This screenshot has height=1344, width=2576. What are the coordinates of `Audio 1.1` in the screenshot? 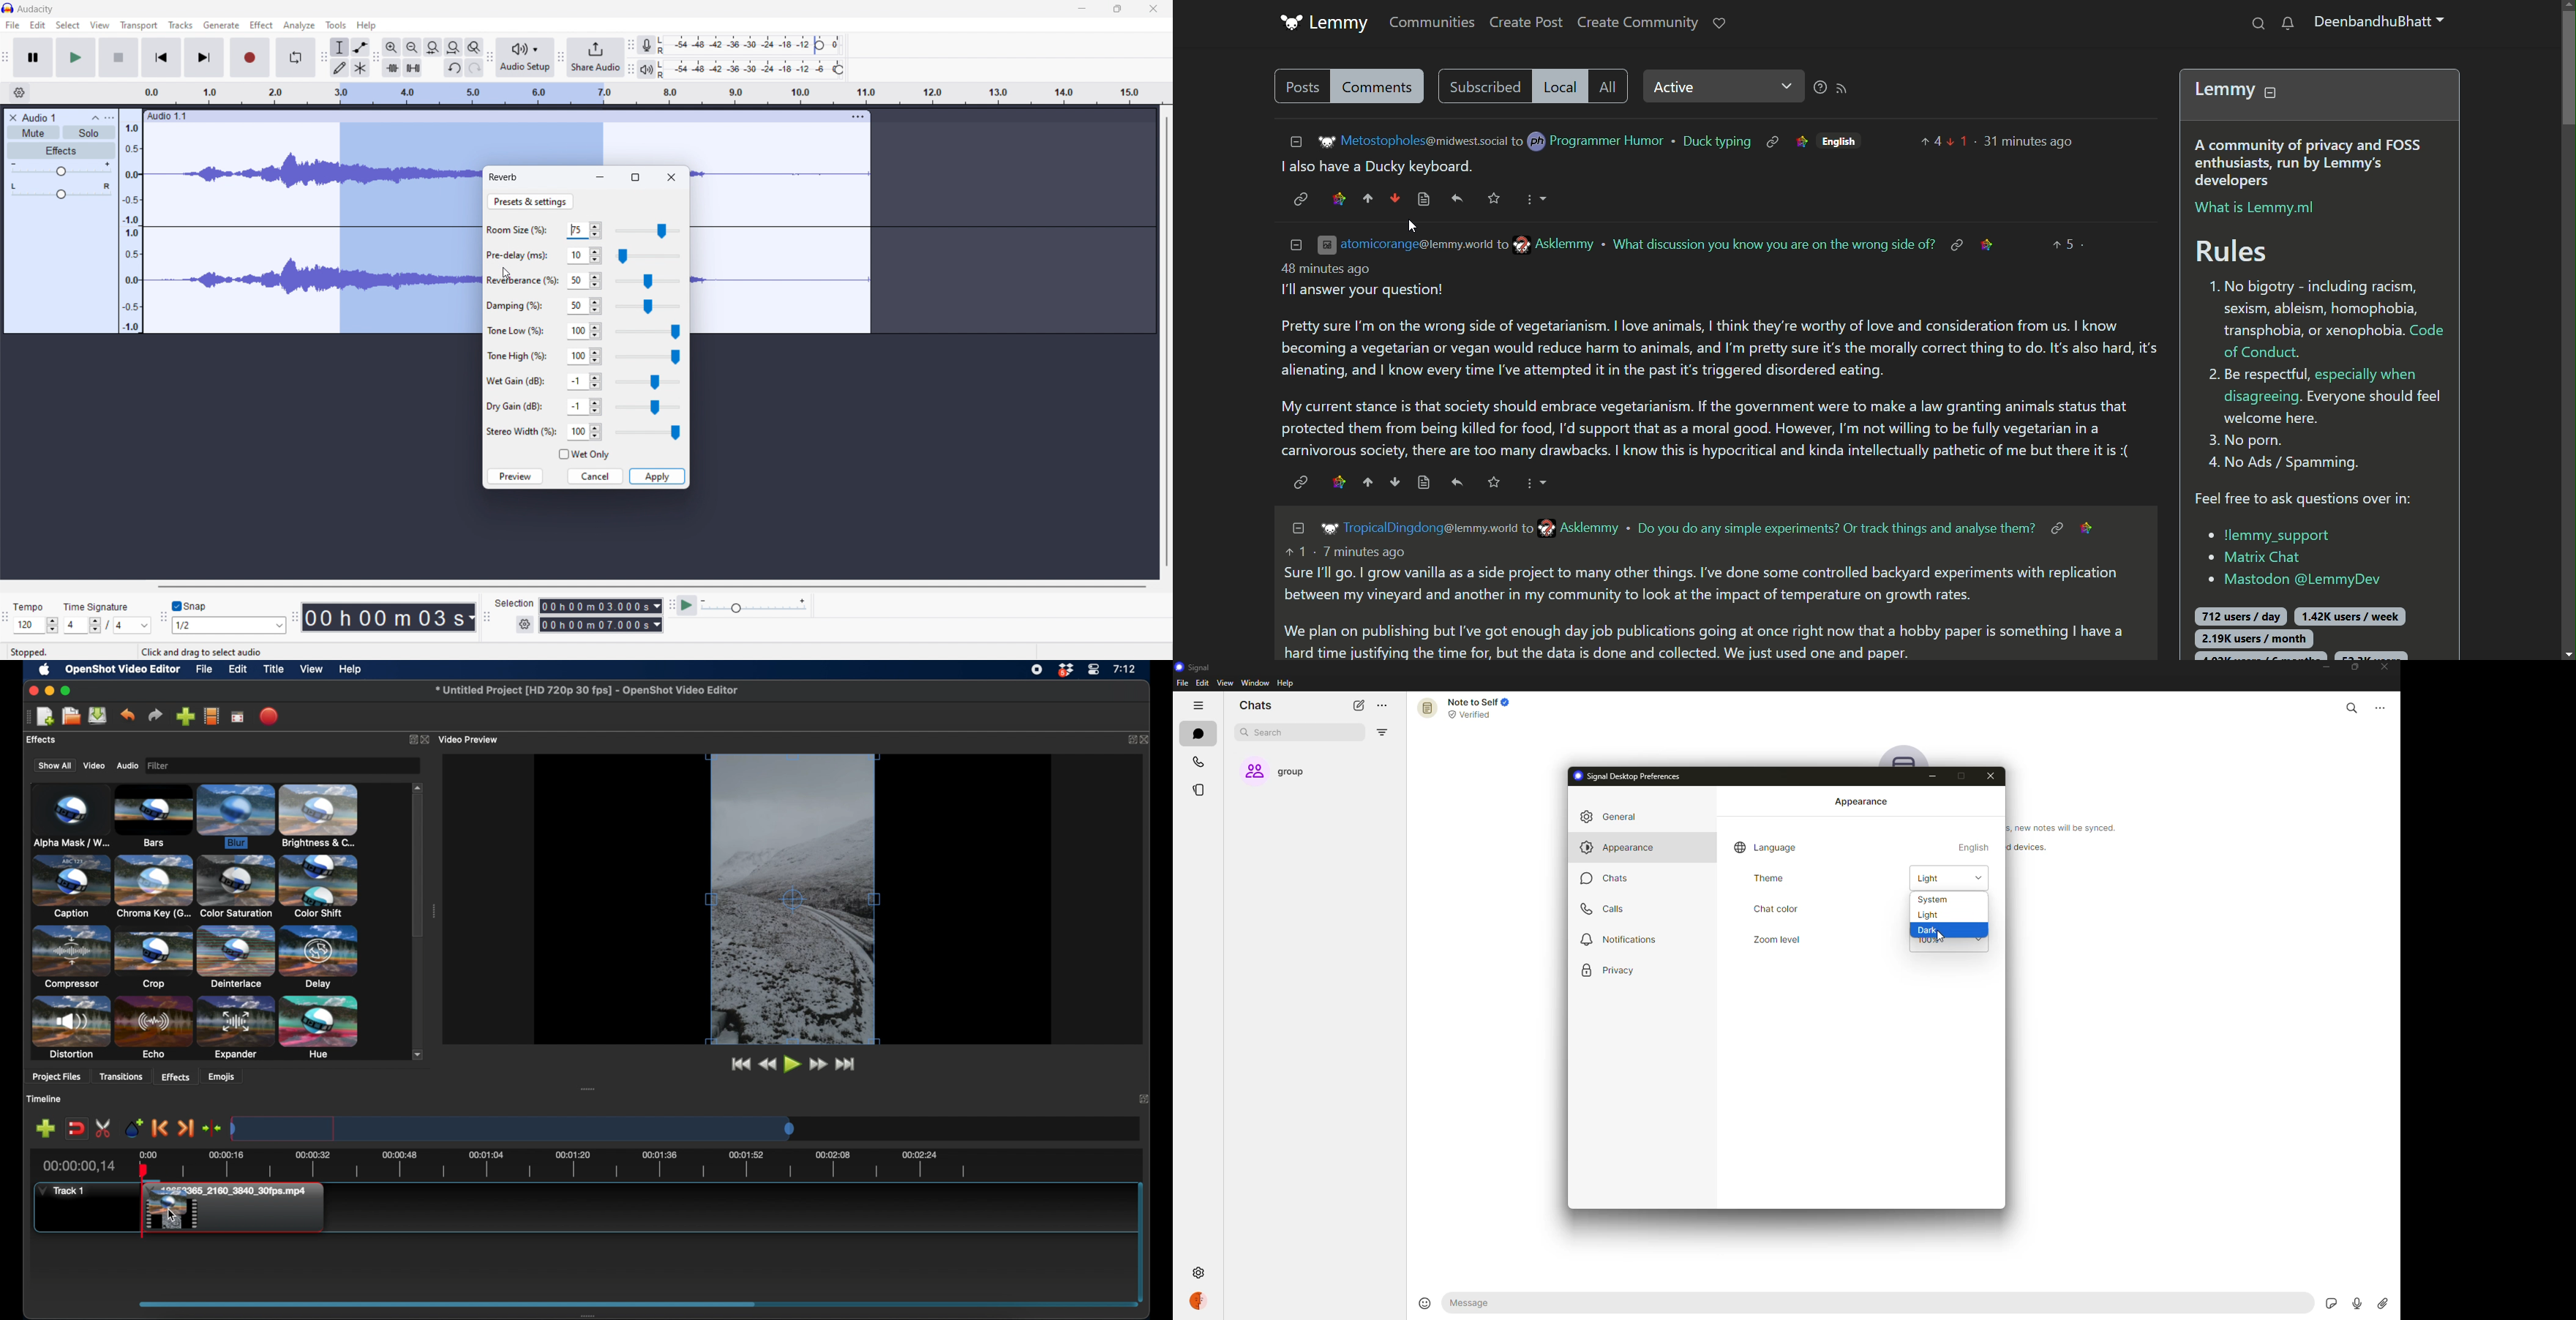 It's located at (492, 115).